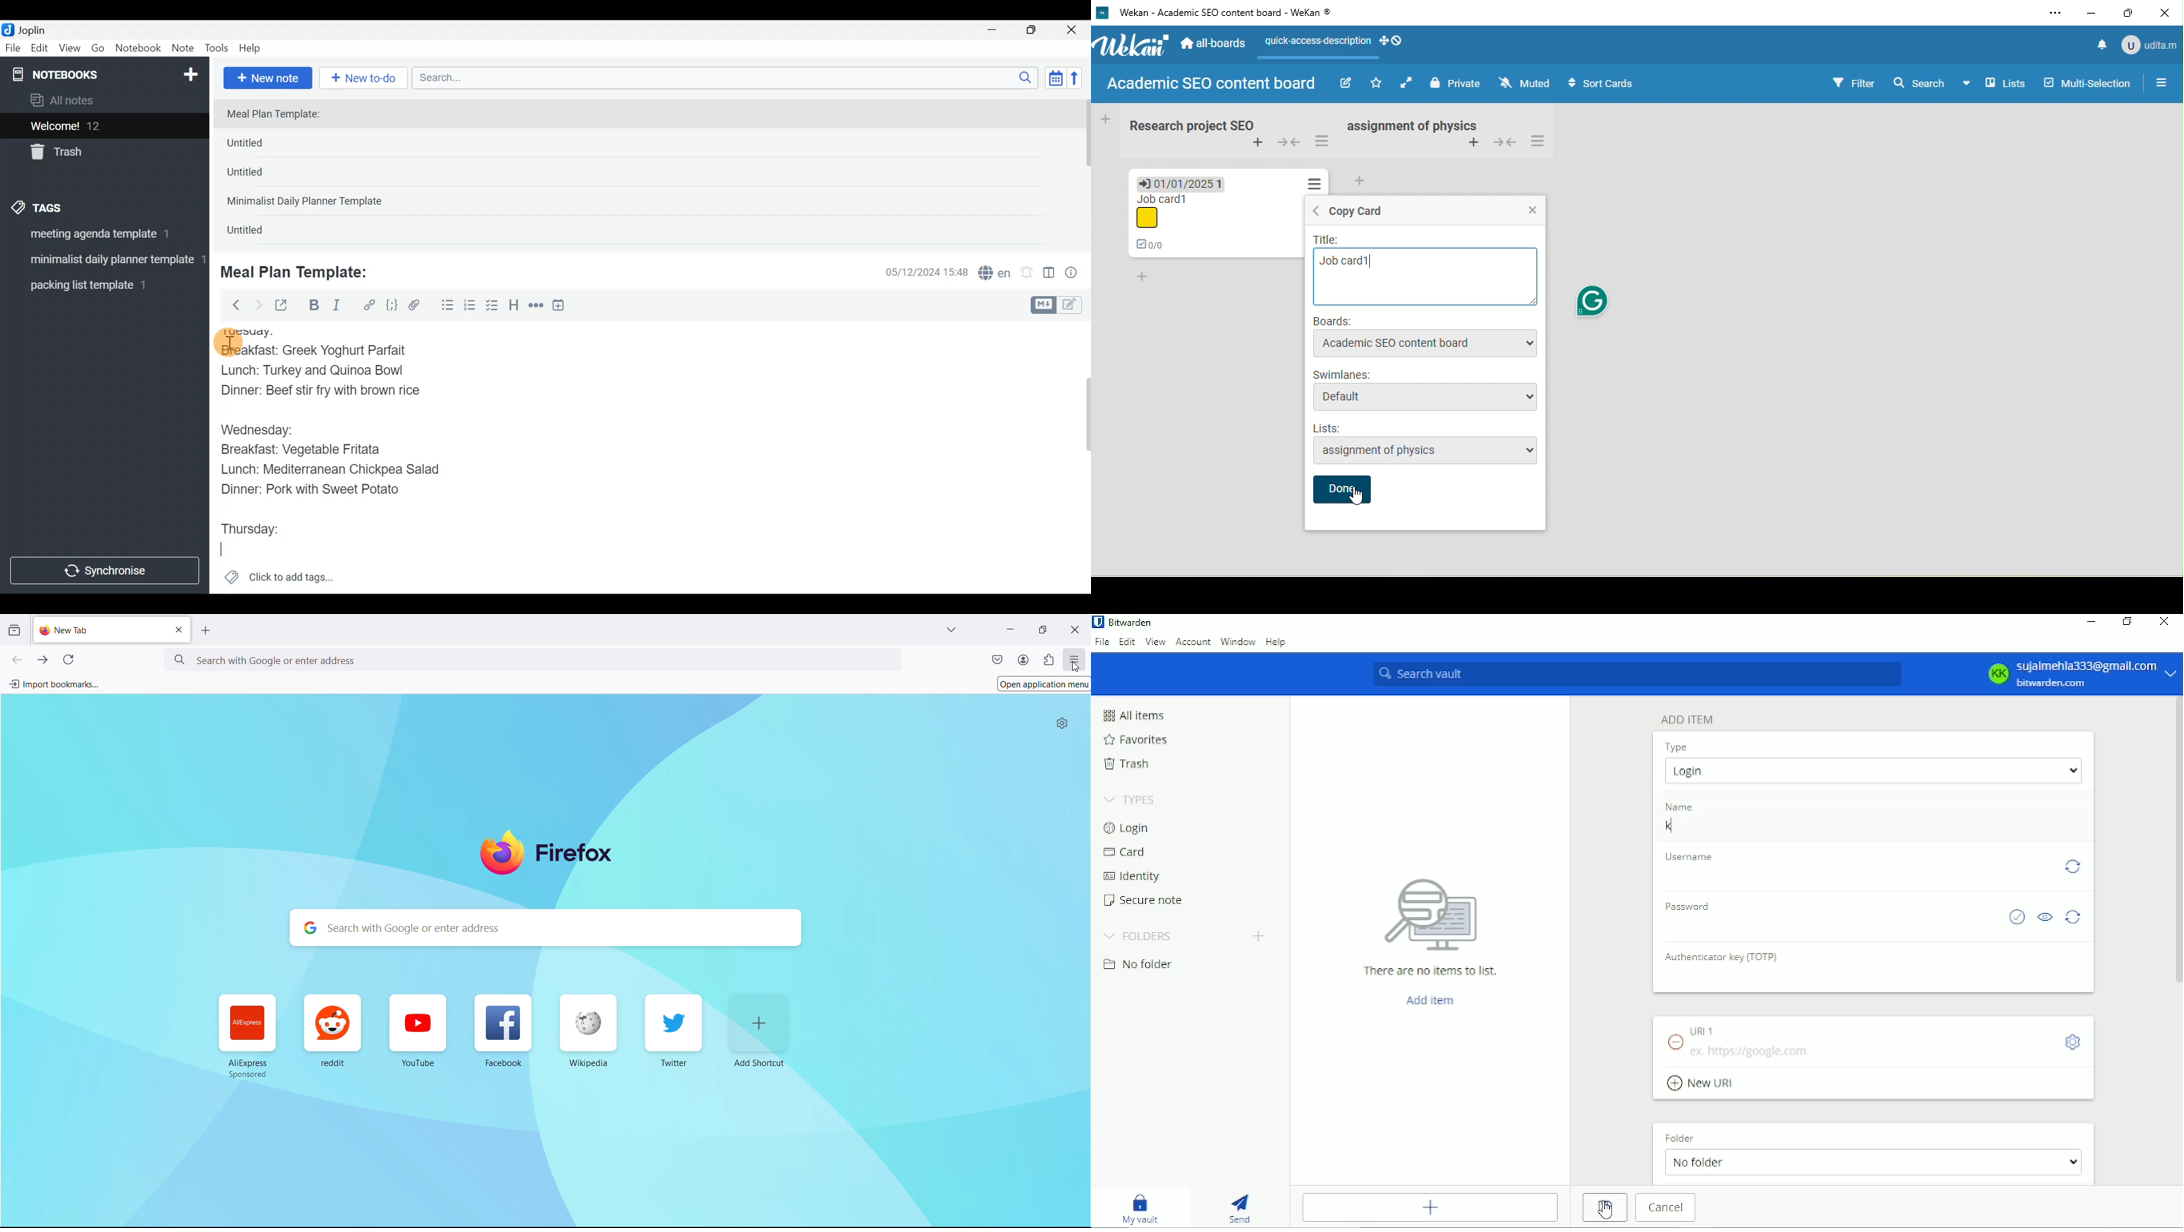 The width and height of the screenshot is (2184, 1232). I want to click on new tab, so click(65, 630).